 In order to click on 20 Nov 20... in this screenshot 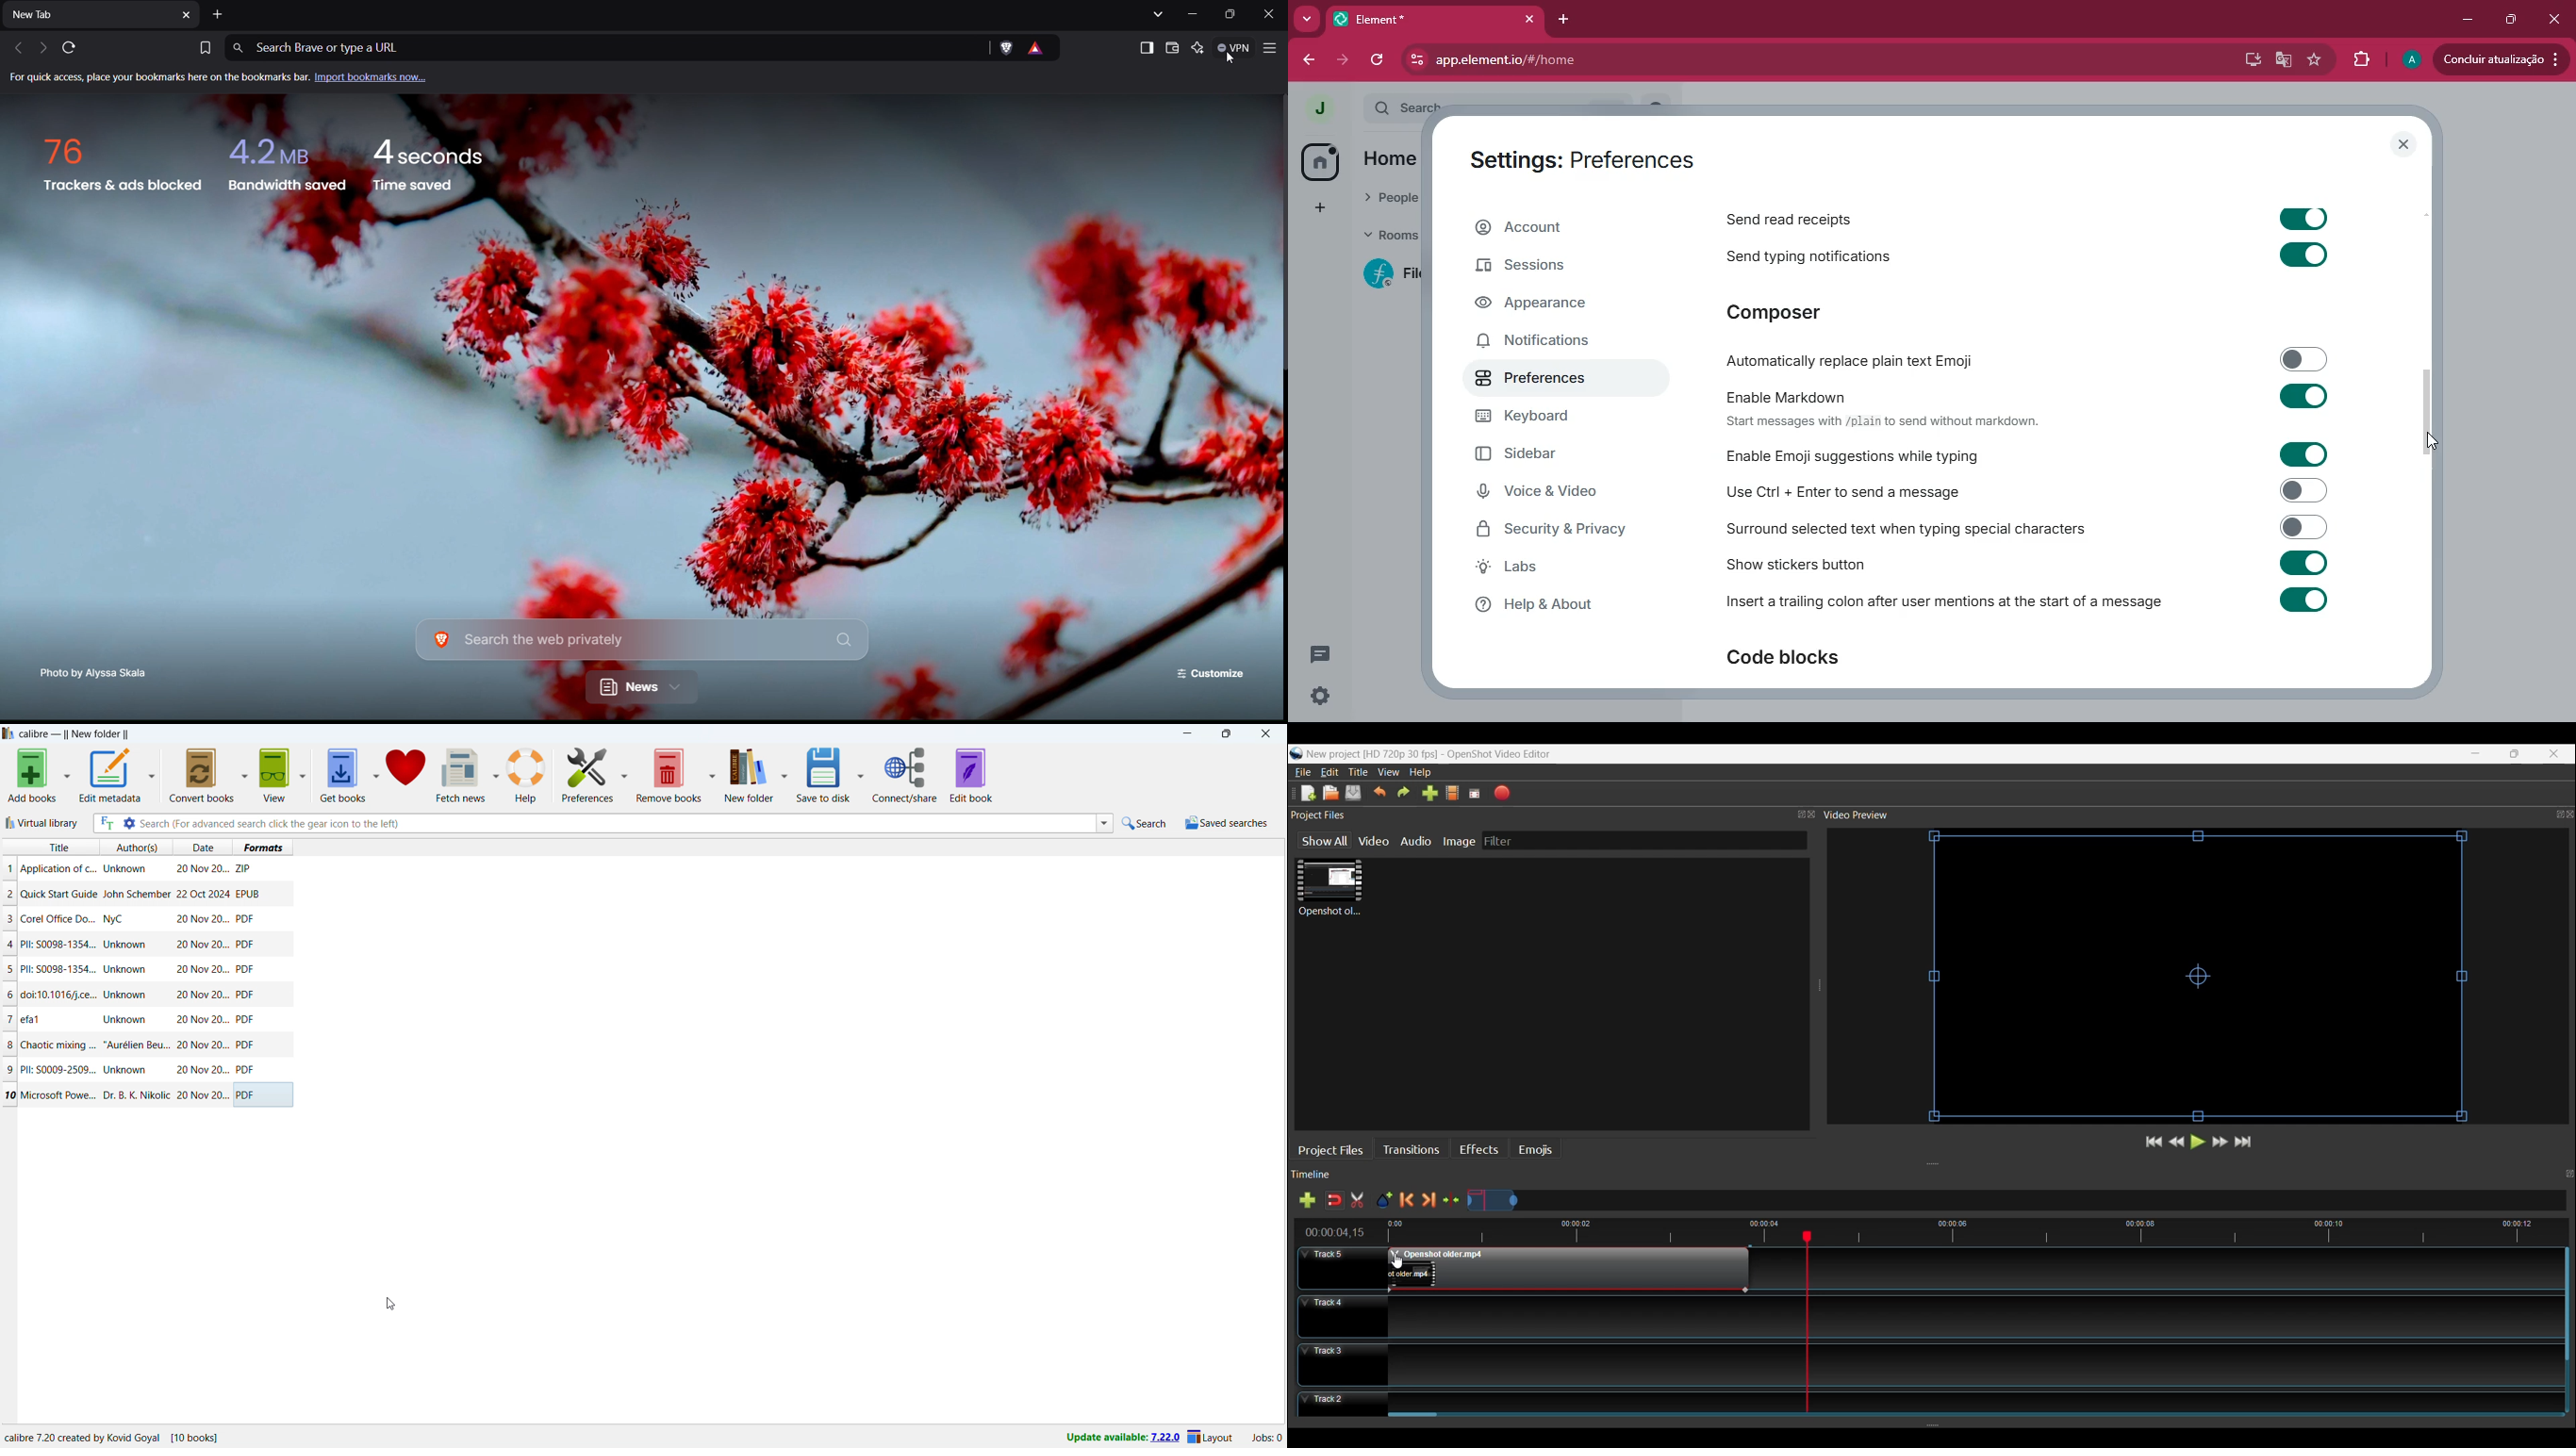, I will do `click(201, 1020)`.